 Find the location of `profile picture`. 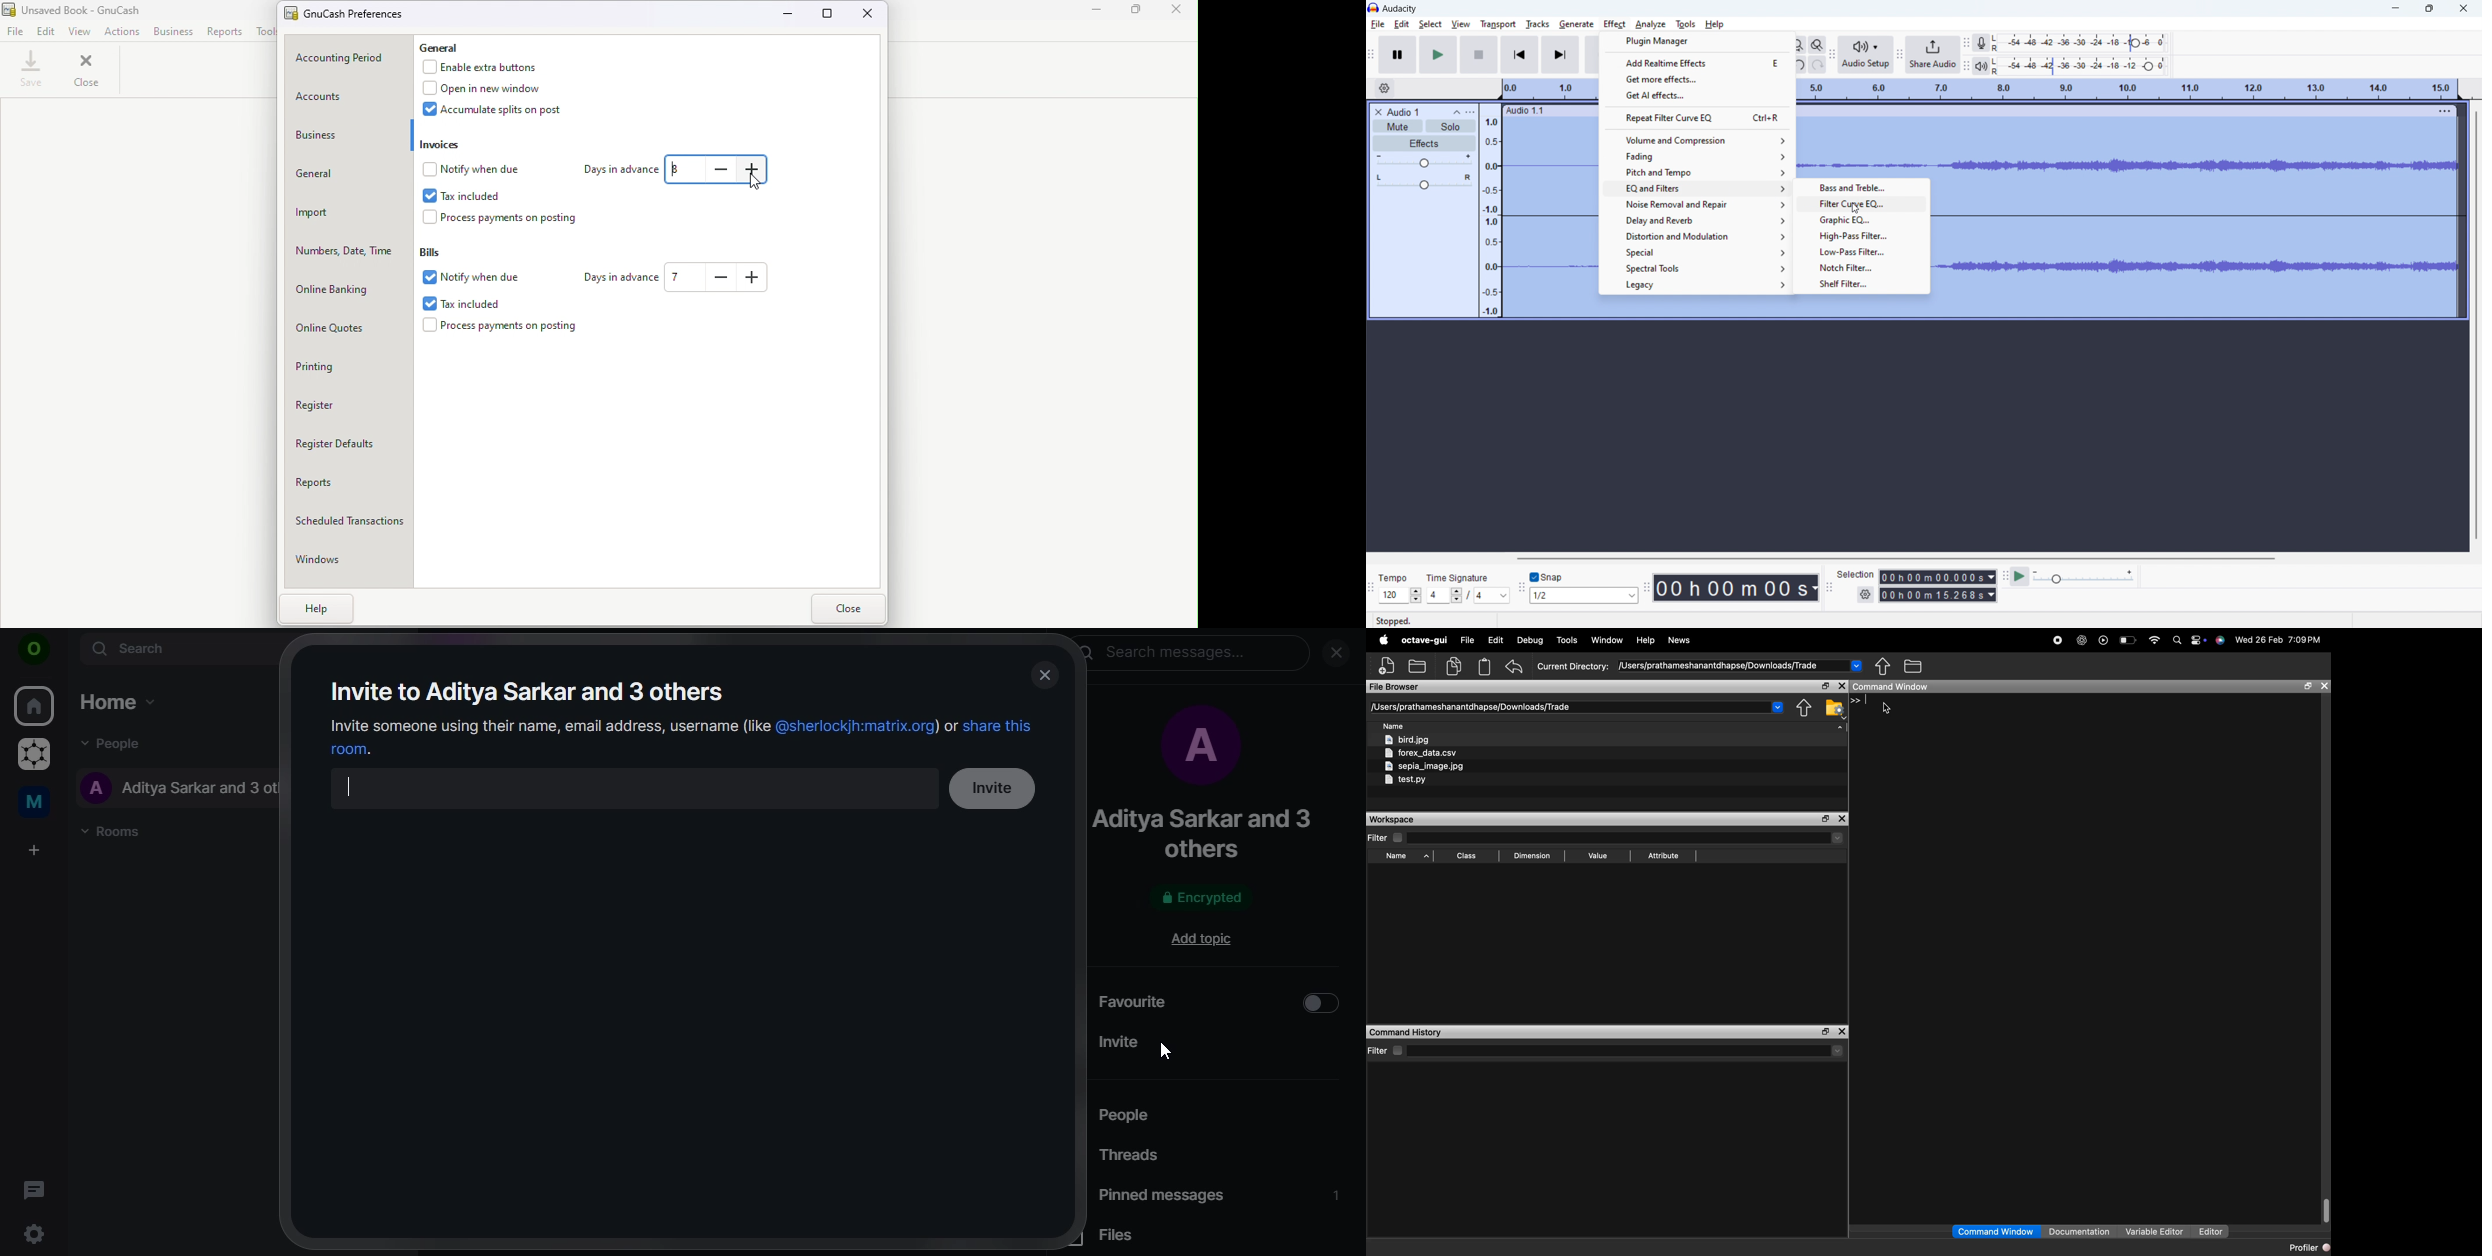

profile picture is located at coordinates (1197, 749).